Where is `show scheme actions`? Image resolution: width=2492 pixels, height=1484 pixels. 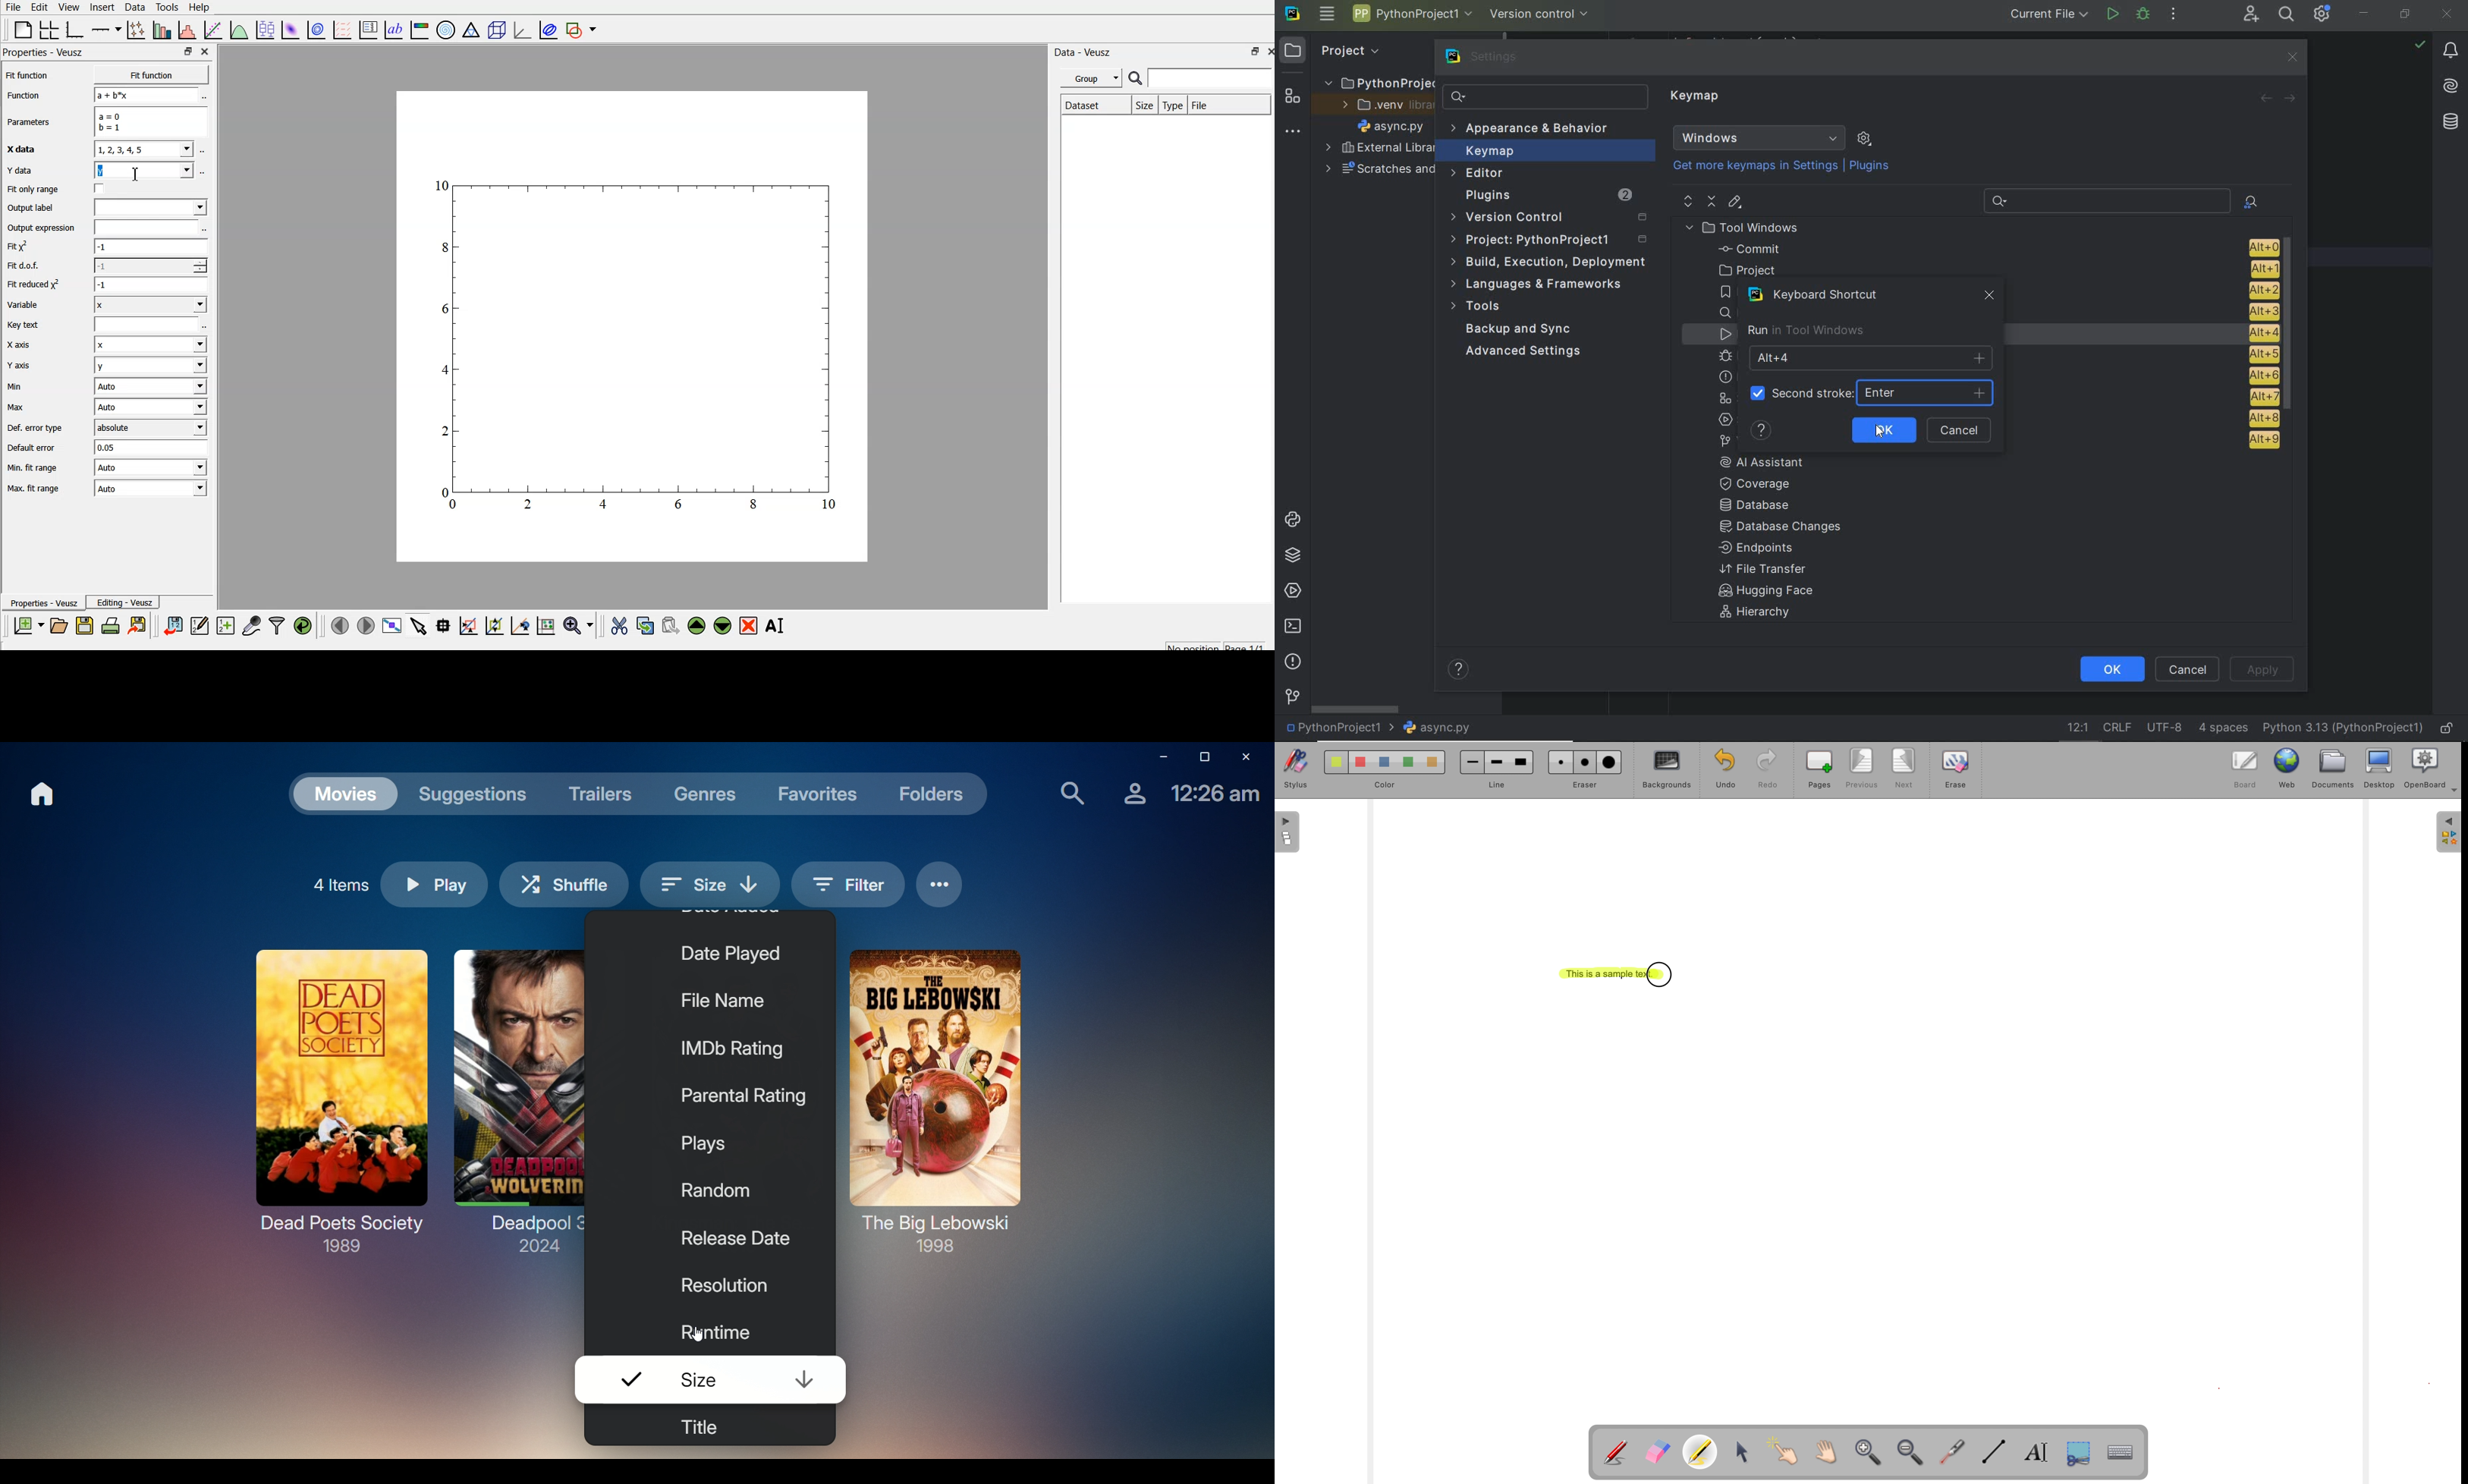 show scheme actions is located at coordinates (1864, 138).